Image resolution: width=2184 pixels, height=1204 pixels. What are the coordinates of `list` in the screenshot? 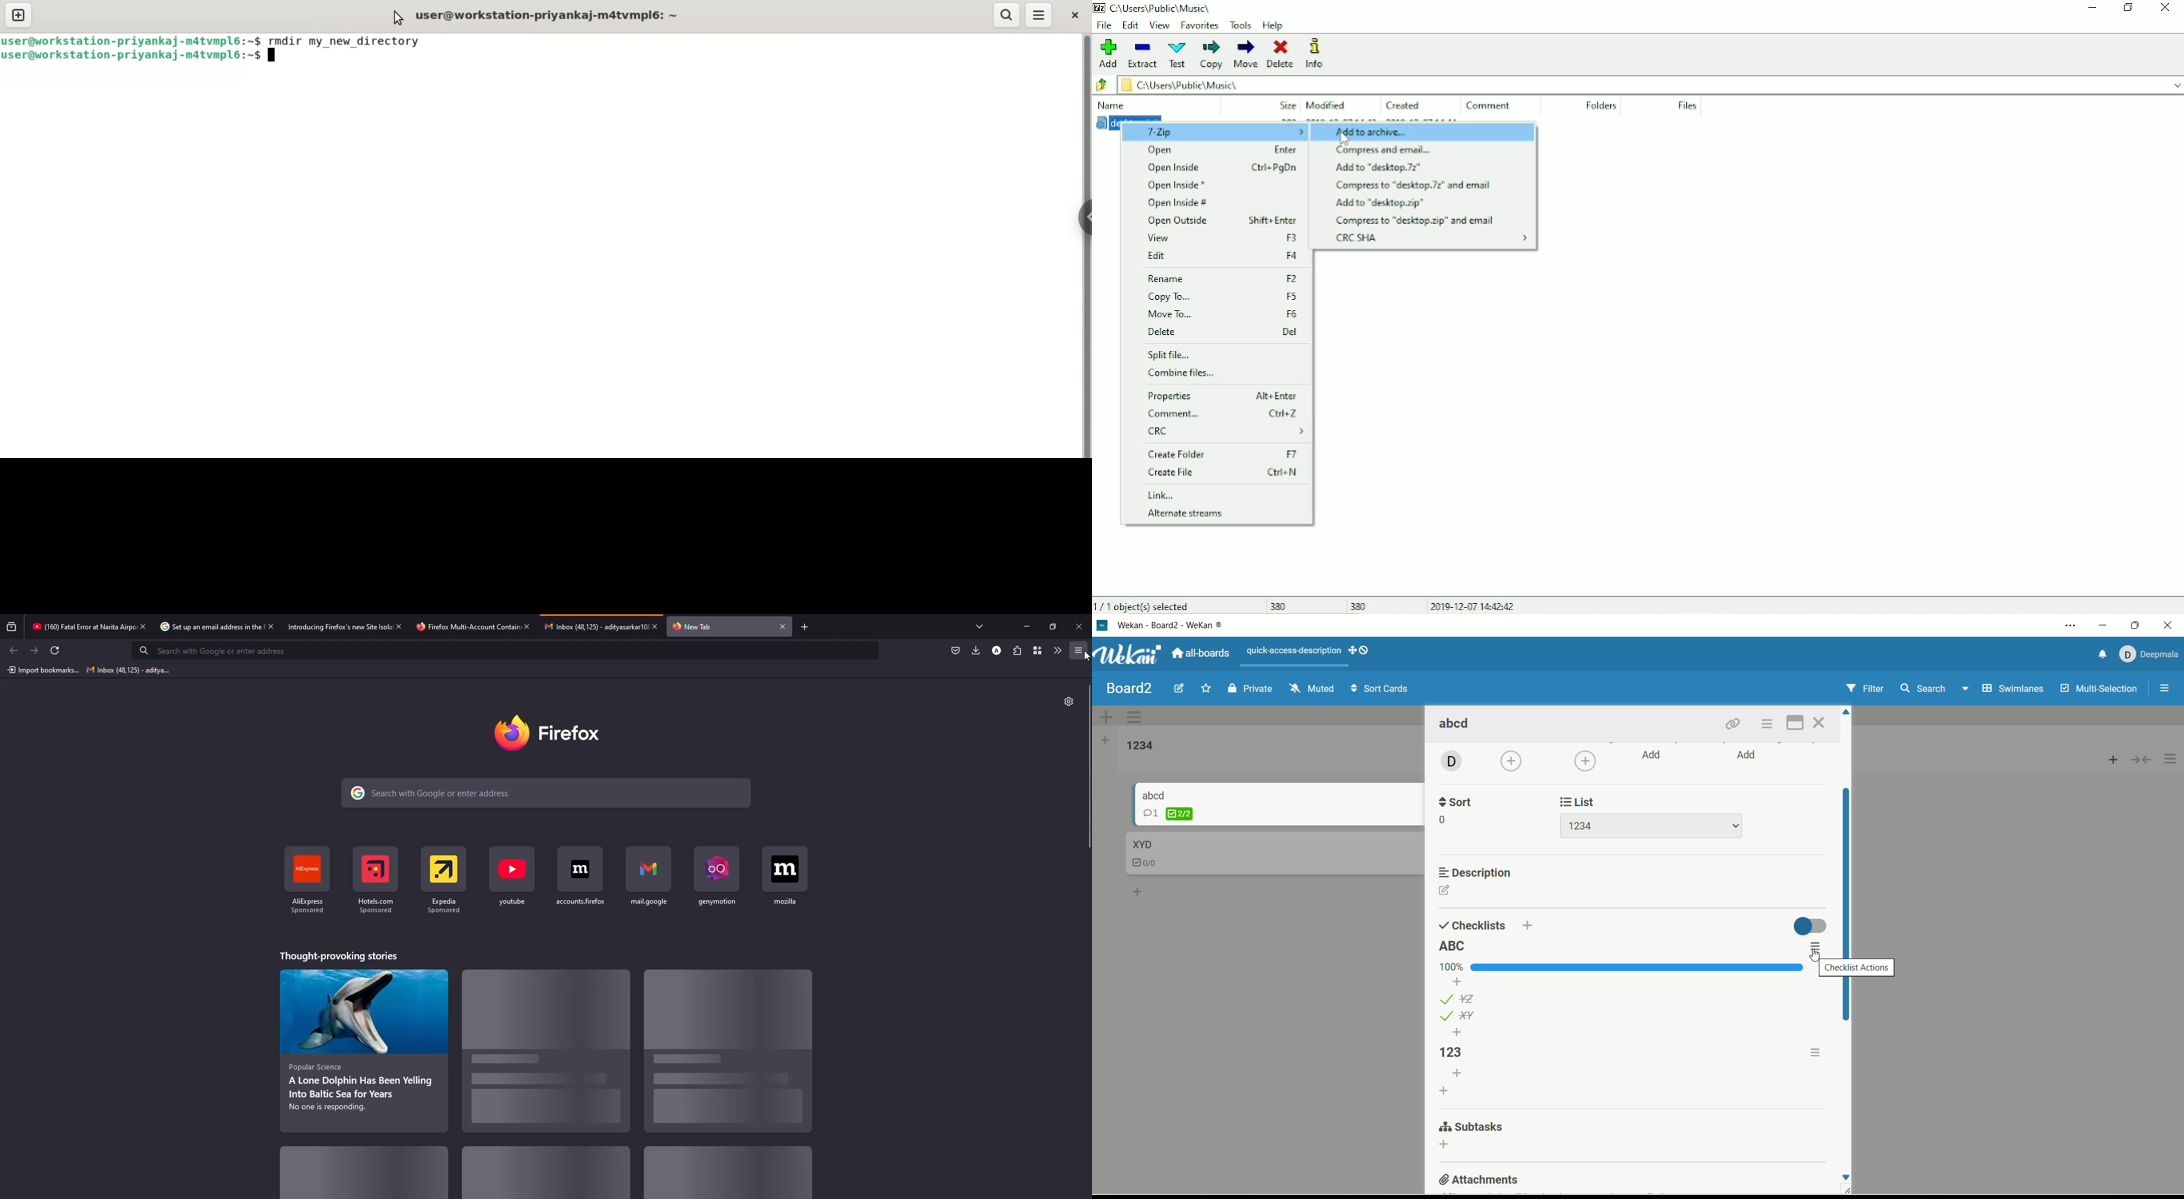 It's located at (1581, 801).